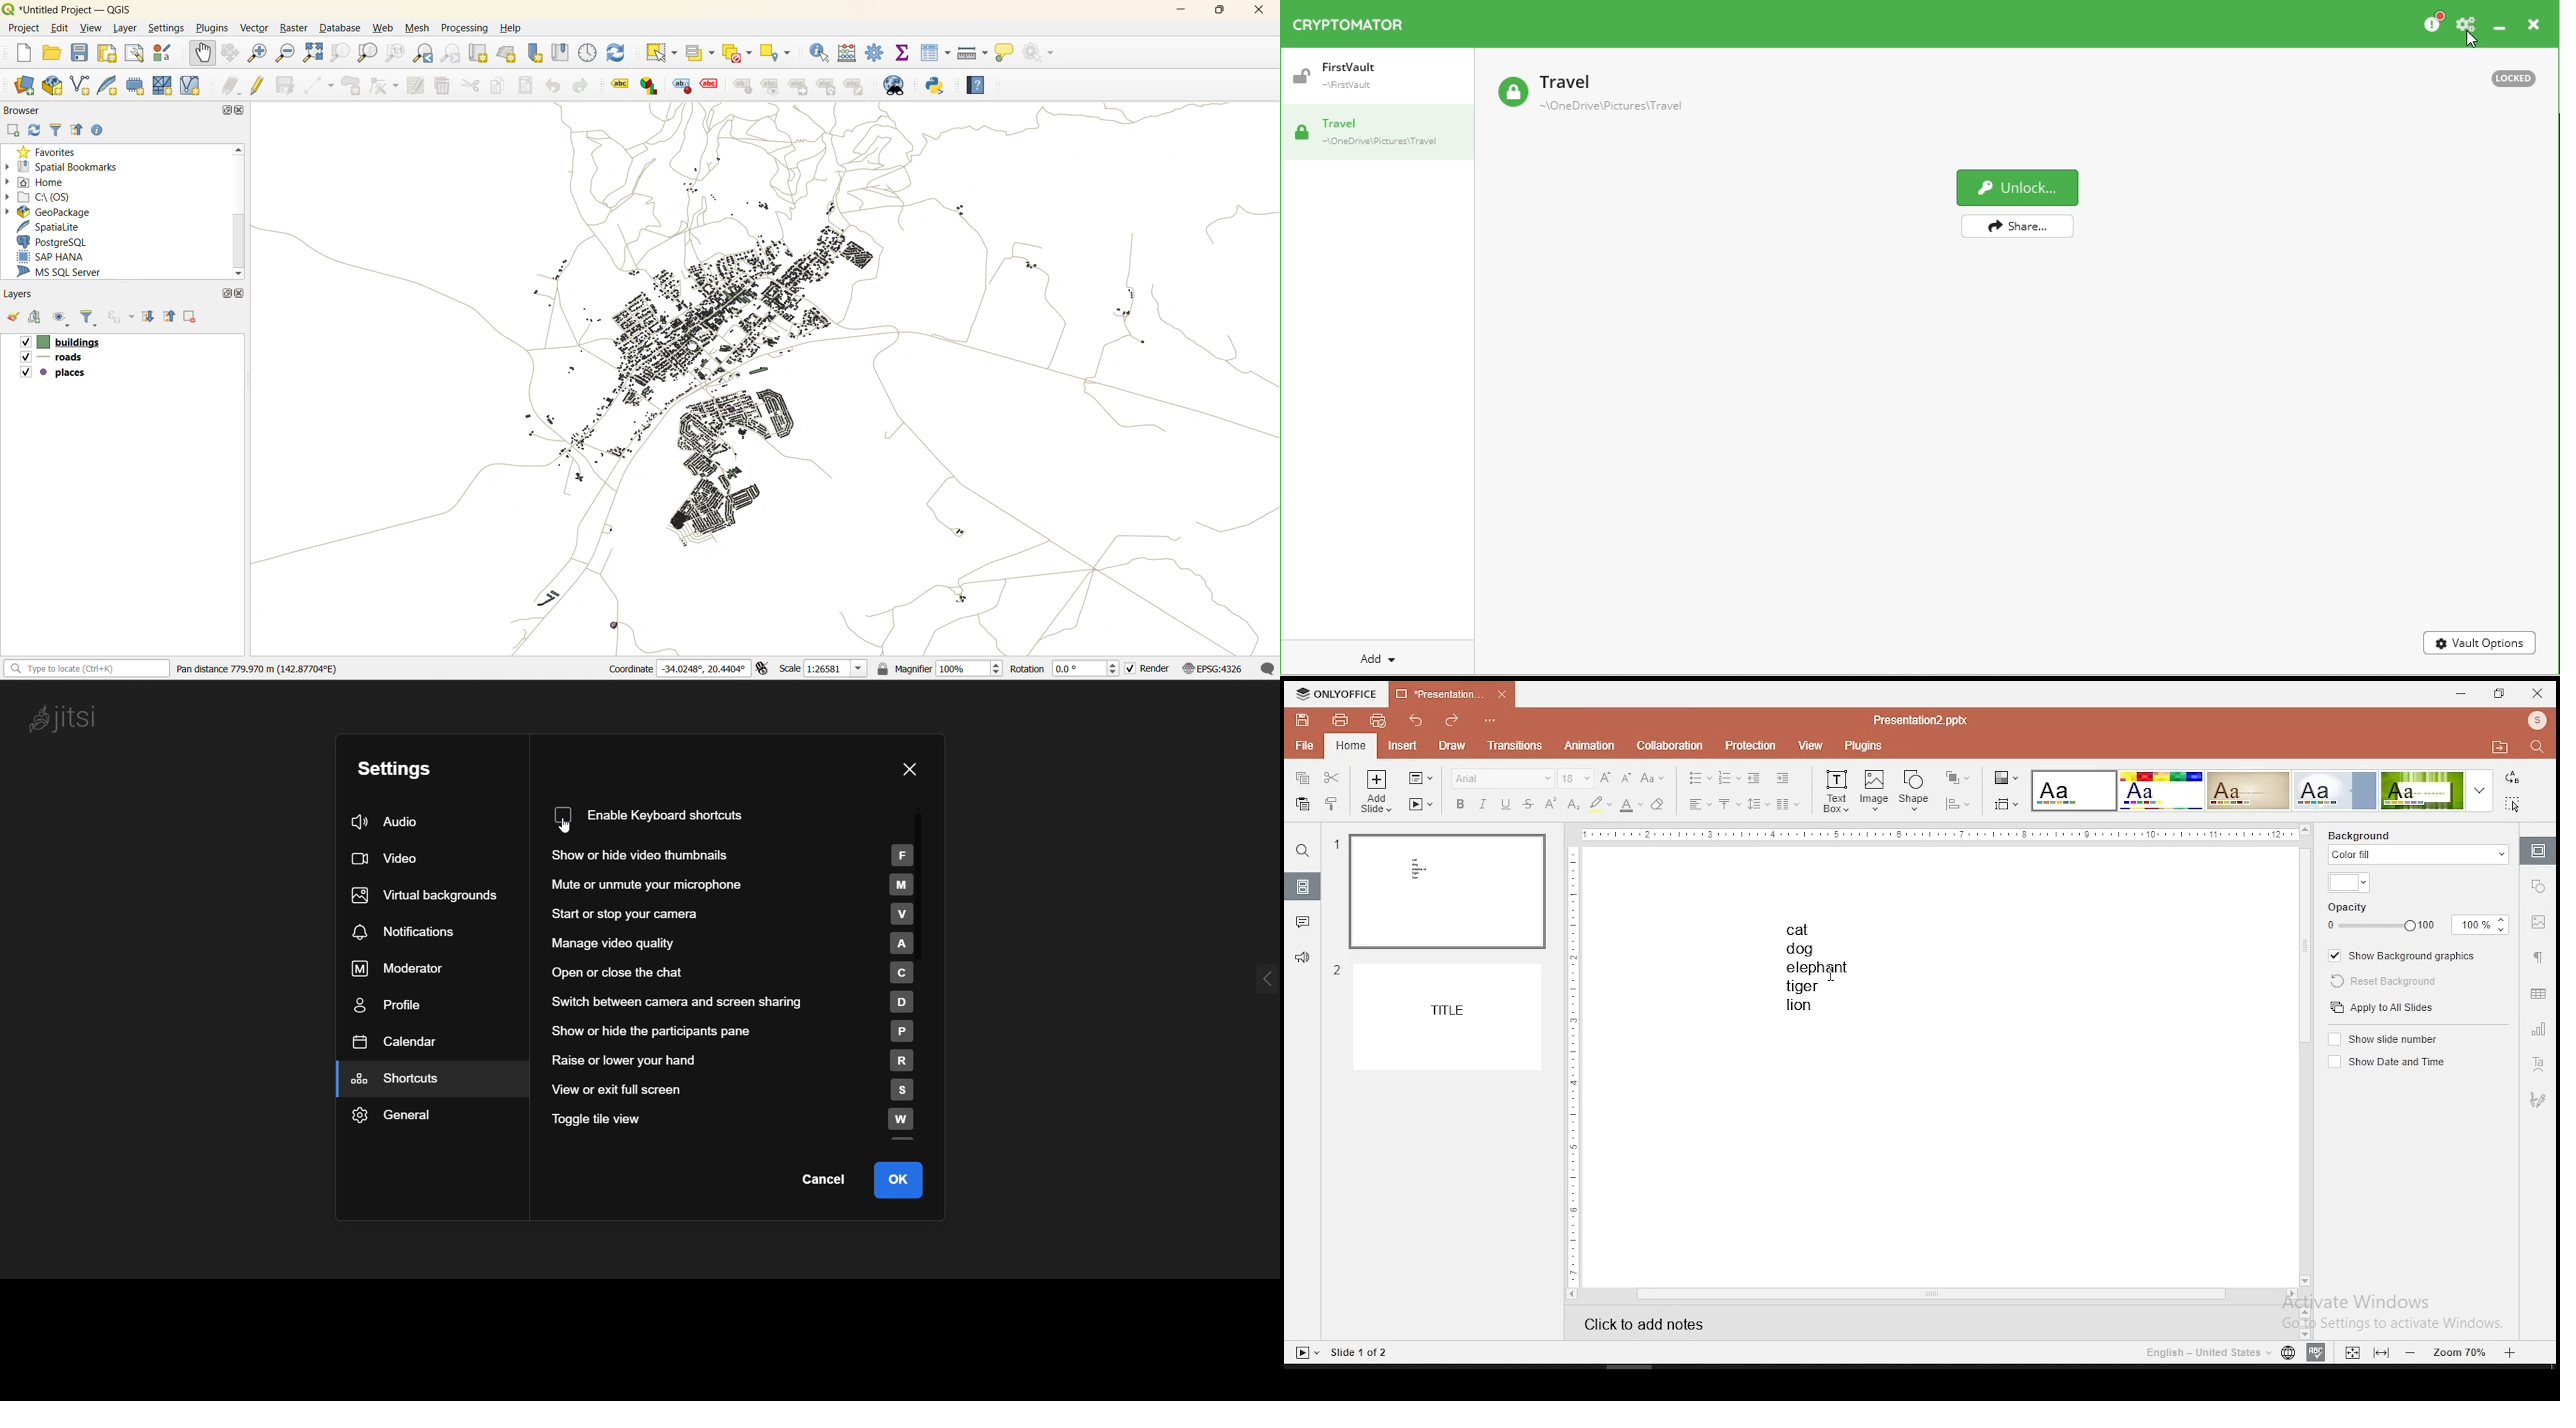 The height and width of the screenshot is (1428, 2576). Describe the element at coordinates (1453, 719) in the screenshot. I see `redo` at that location.